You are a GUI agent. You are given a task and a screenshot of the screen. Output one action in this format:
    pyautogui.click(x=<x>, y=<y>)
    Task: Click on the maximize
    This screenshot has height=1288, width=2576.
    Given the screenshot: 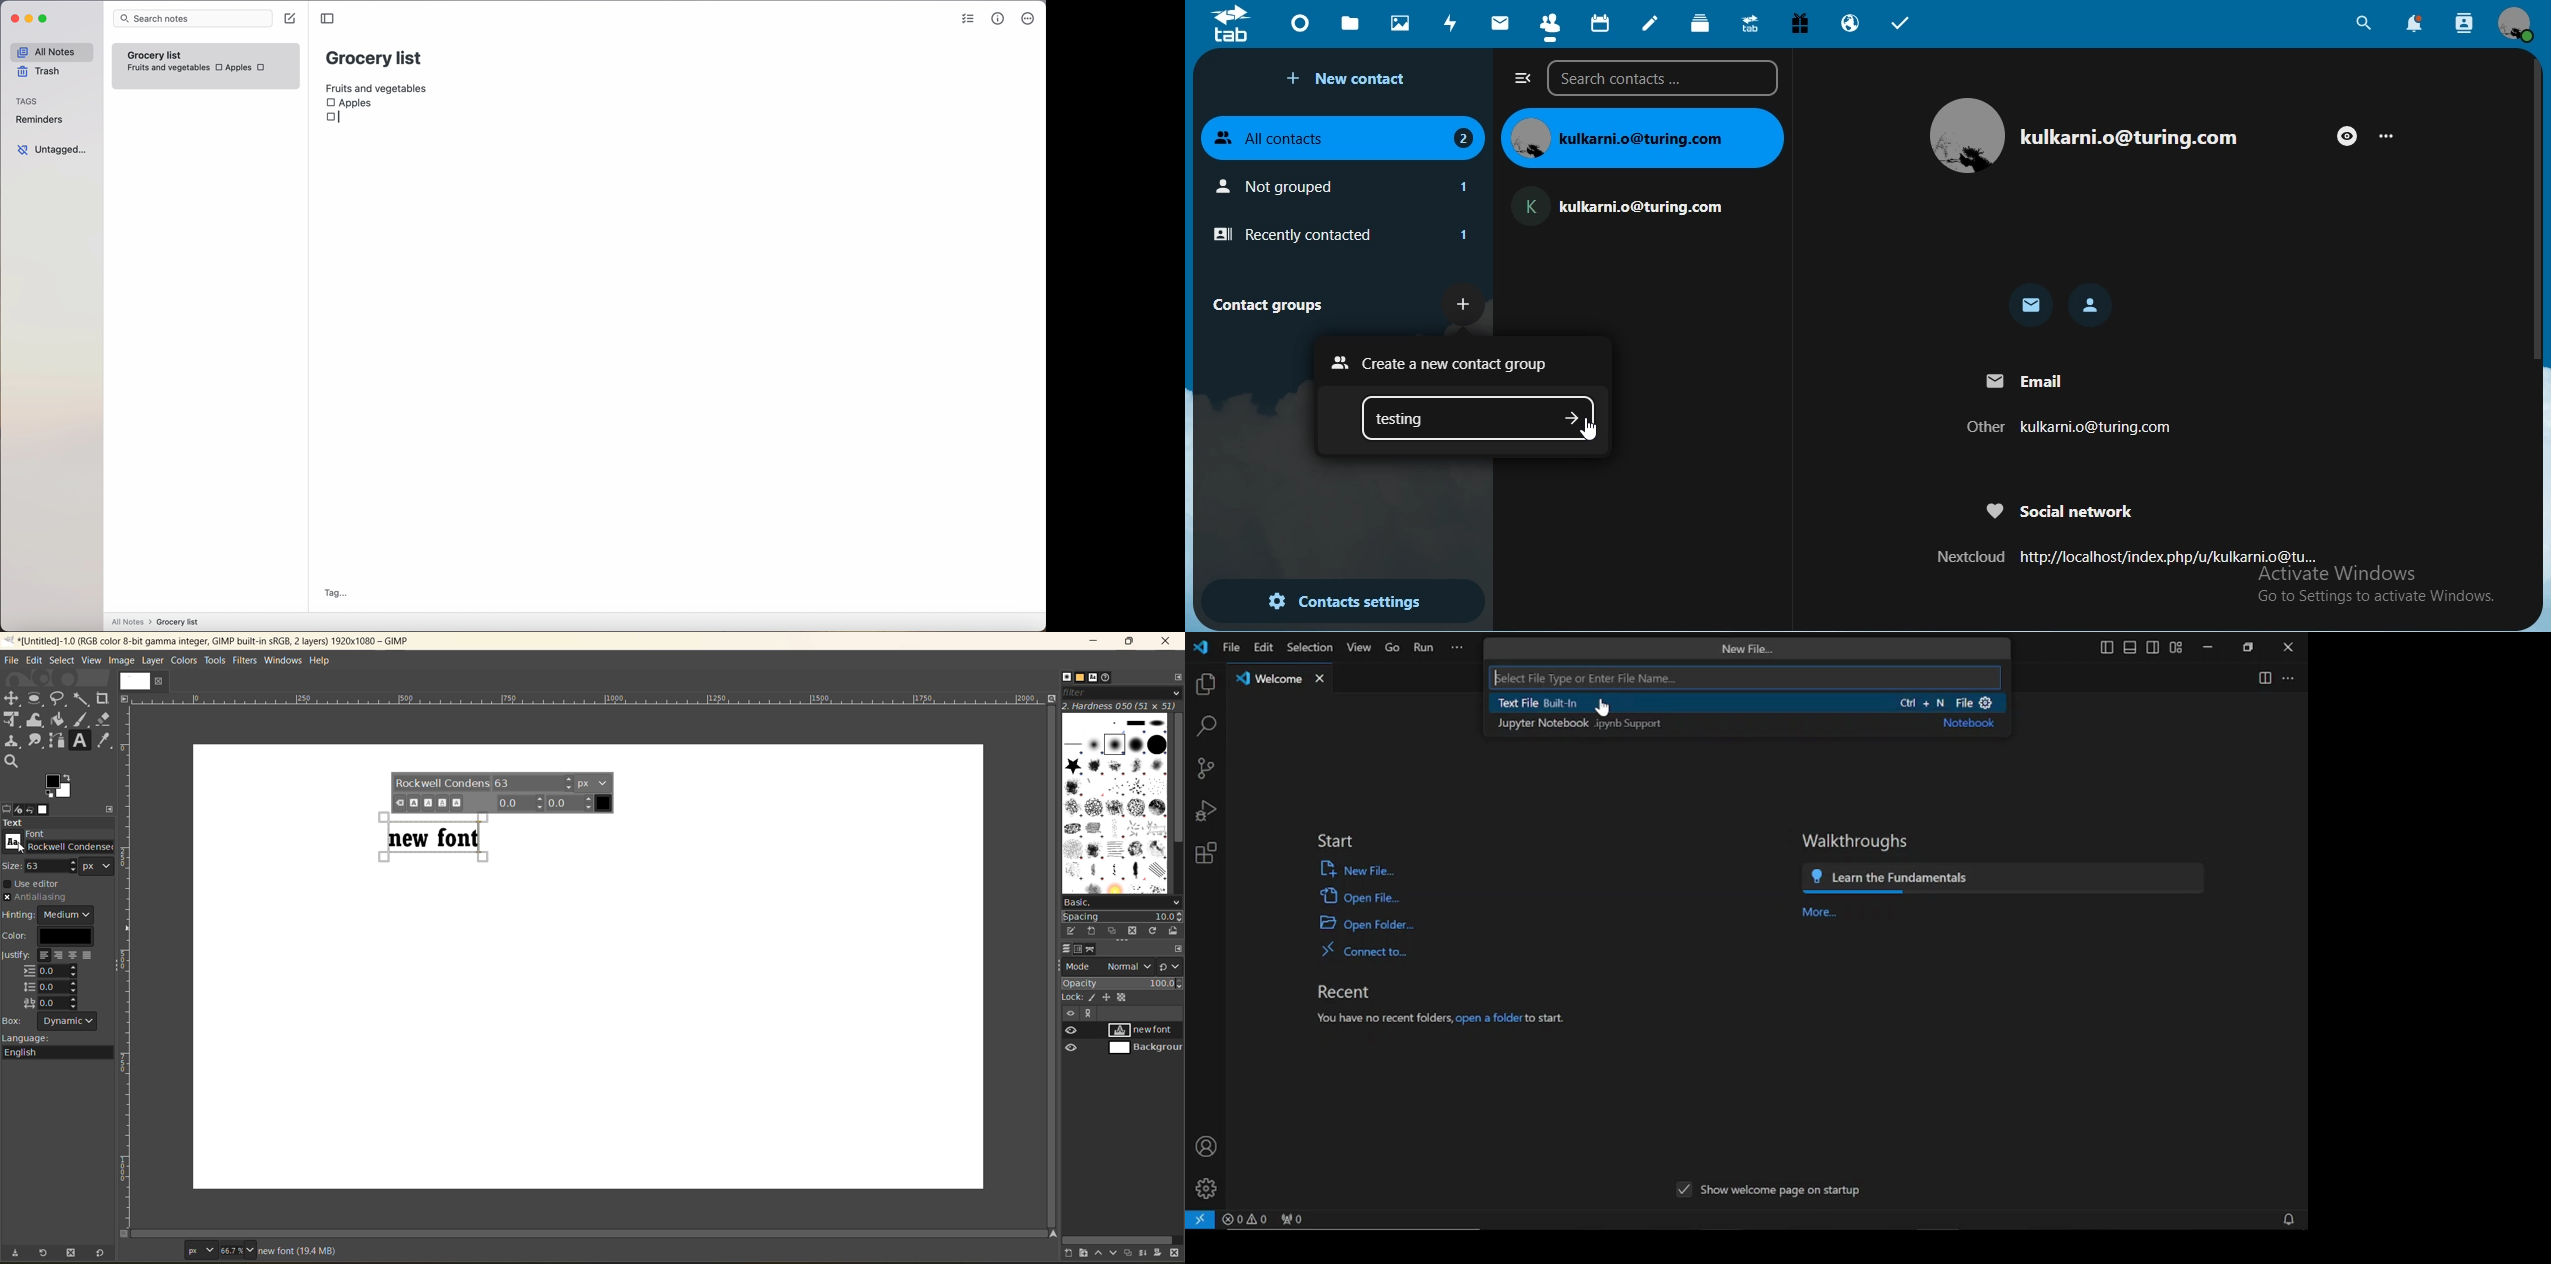 What is the action you would take?
    pyautogui.click(x=1129, y=643)
    